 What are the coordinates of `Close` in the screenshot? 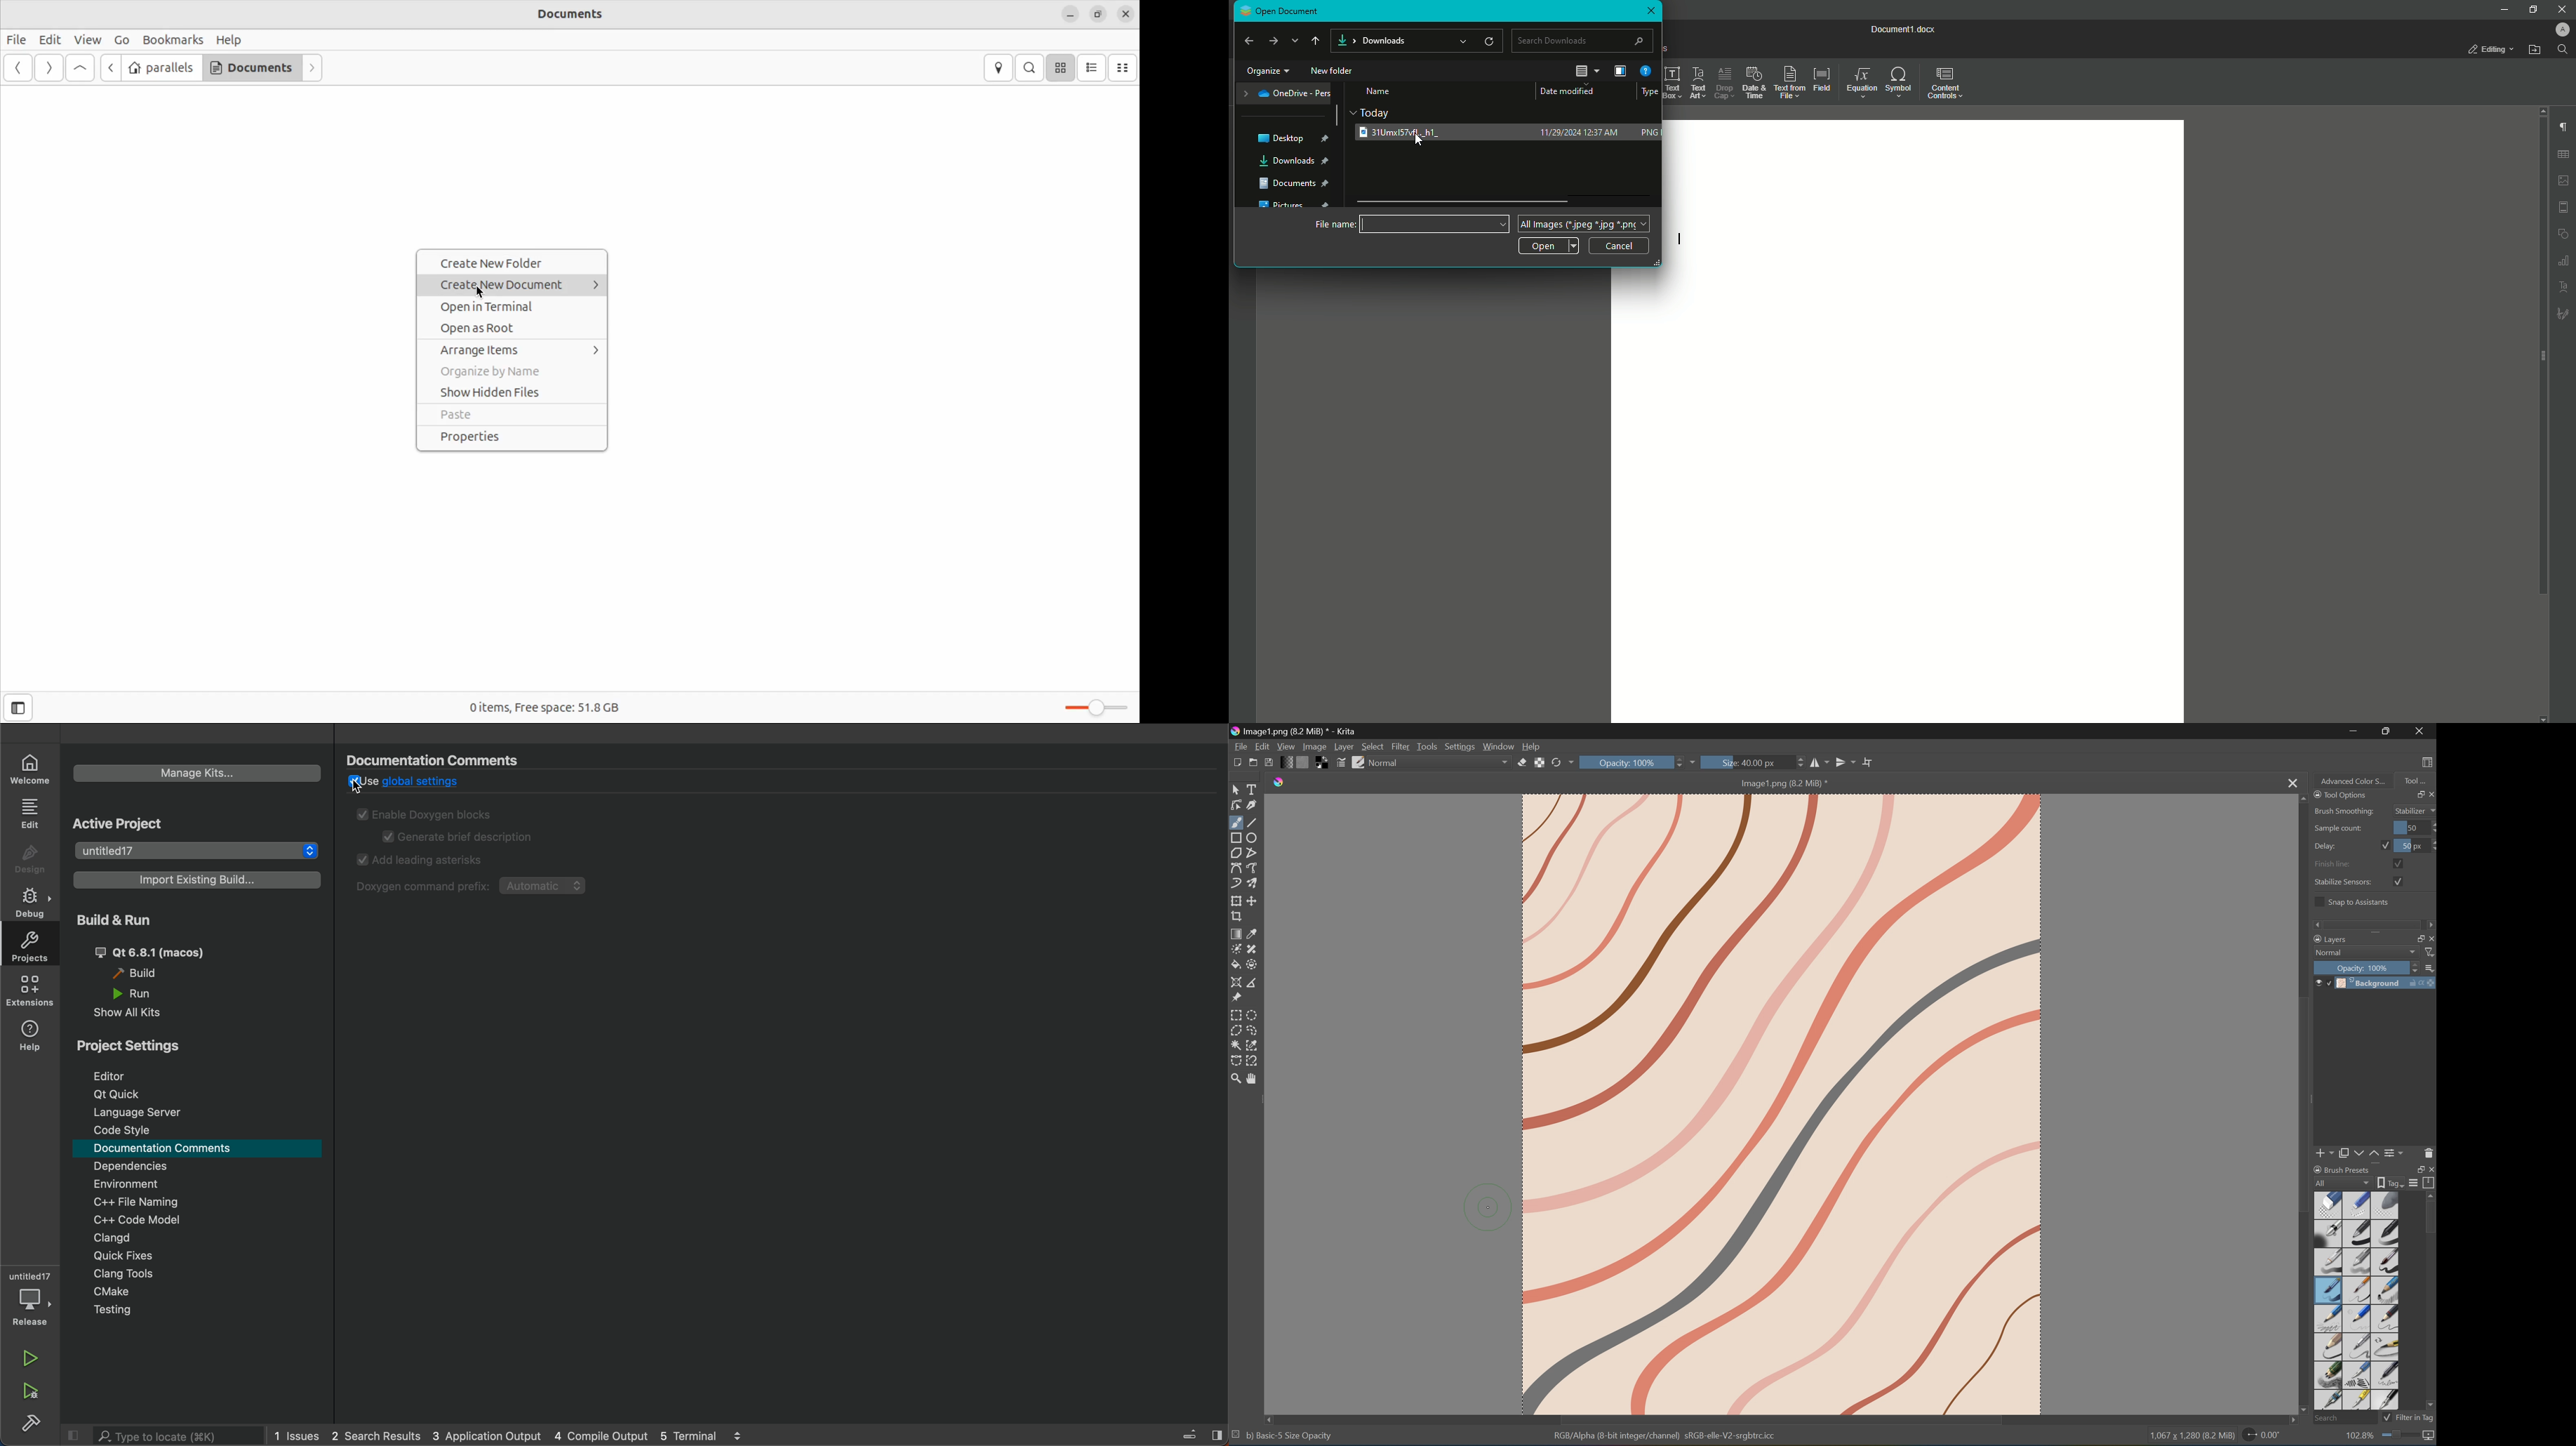 It's located at (2290, 783).